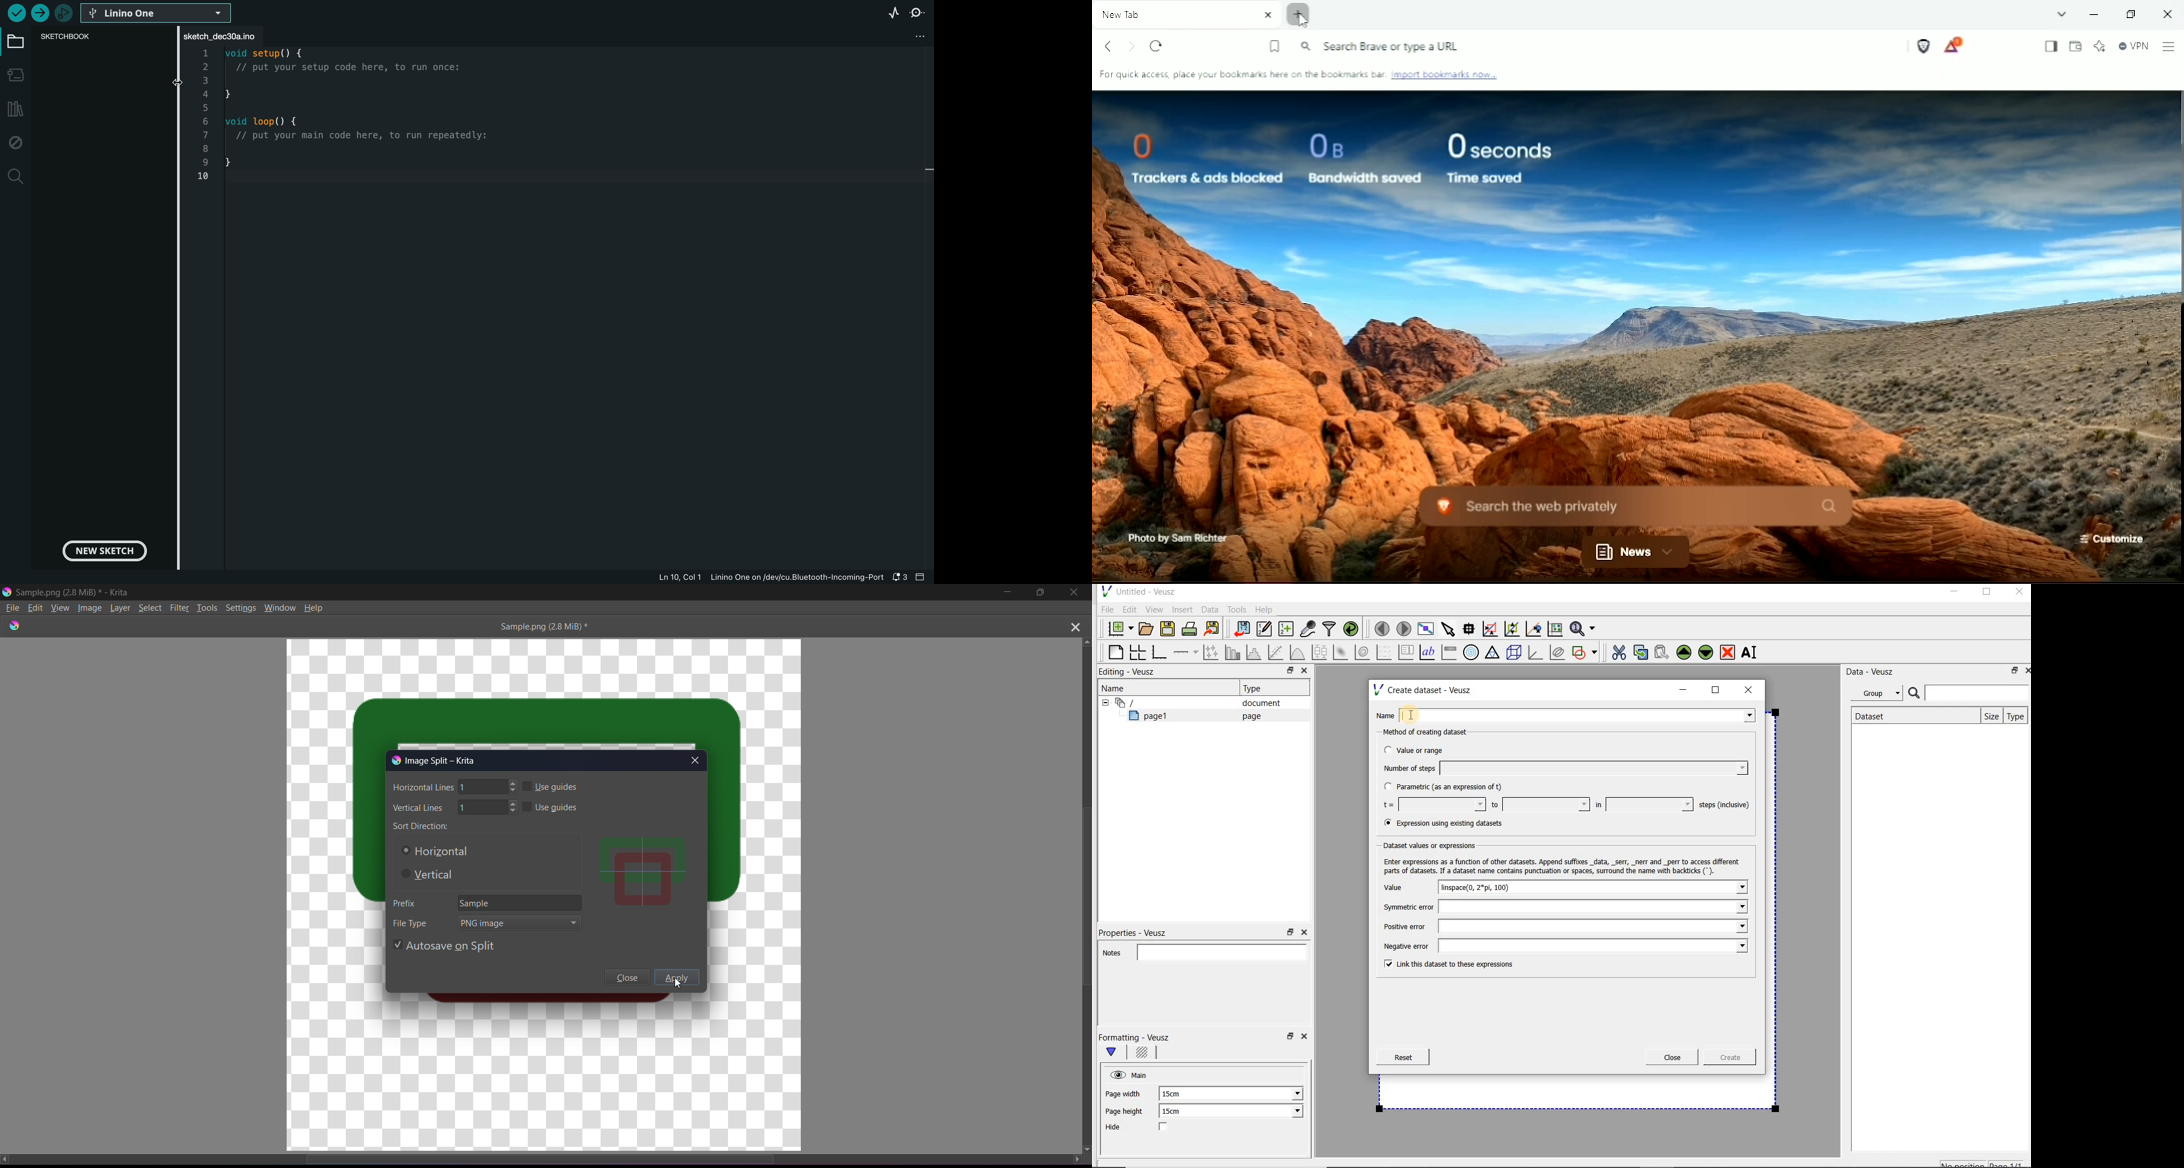 The image size is (2184, 1176). Describe the element at coordinates (241, 607) in the screenshot. I see `Settings` at that location.